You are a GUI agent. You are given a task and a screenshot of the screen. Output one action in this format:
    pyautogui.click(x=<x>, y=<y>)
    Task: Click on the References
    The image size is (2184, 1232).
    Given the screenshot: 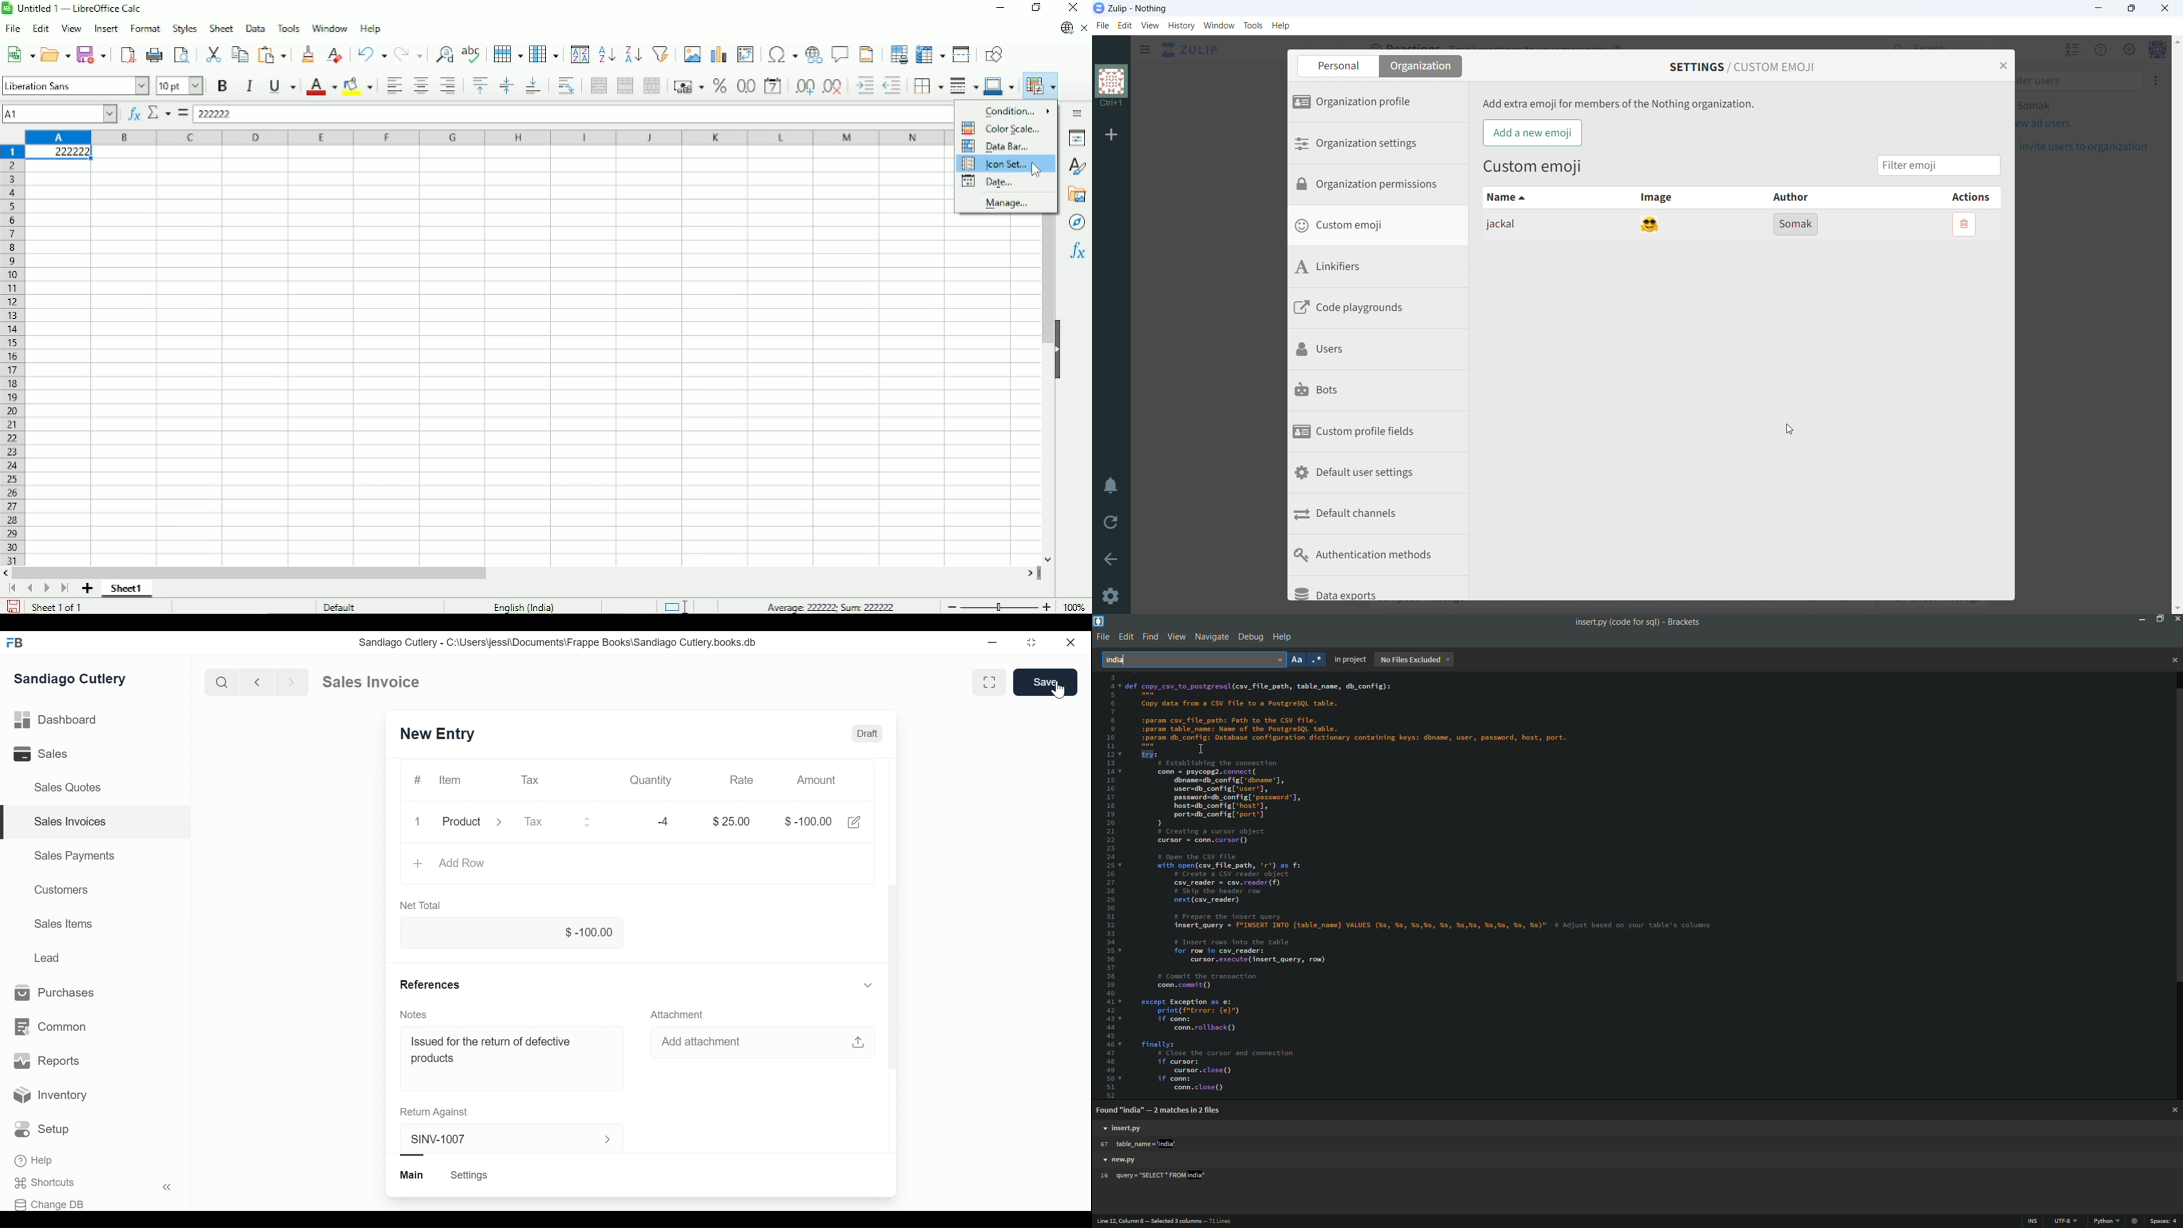 What is the action you would take?
    pyautogui.click(x=638, y=984)
    